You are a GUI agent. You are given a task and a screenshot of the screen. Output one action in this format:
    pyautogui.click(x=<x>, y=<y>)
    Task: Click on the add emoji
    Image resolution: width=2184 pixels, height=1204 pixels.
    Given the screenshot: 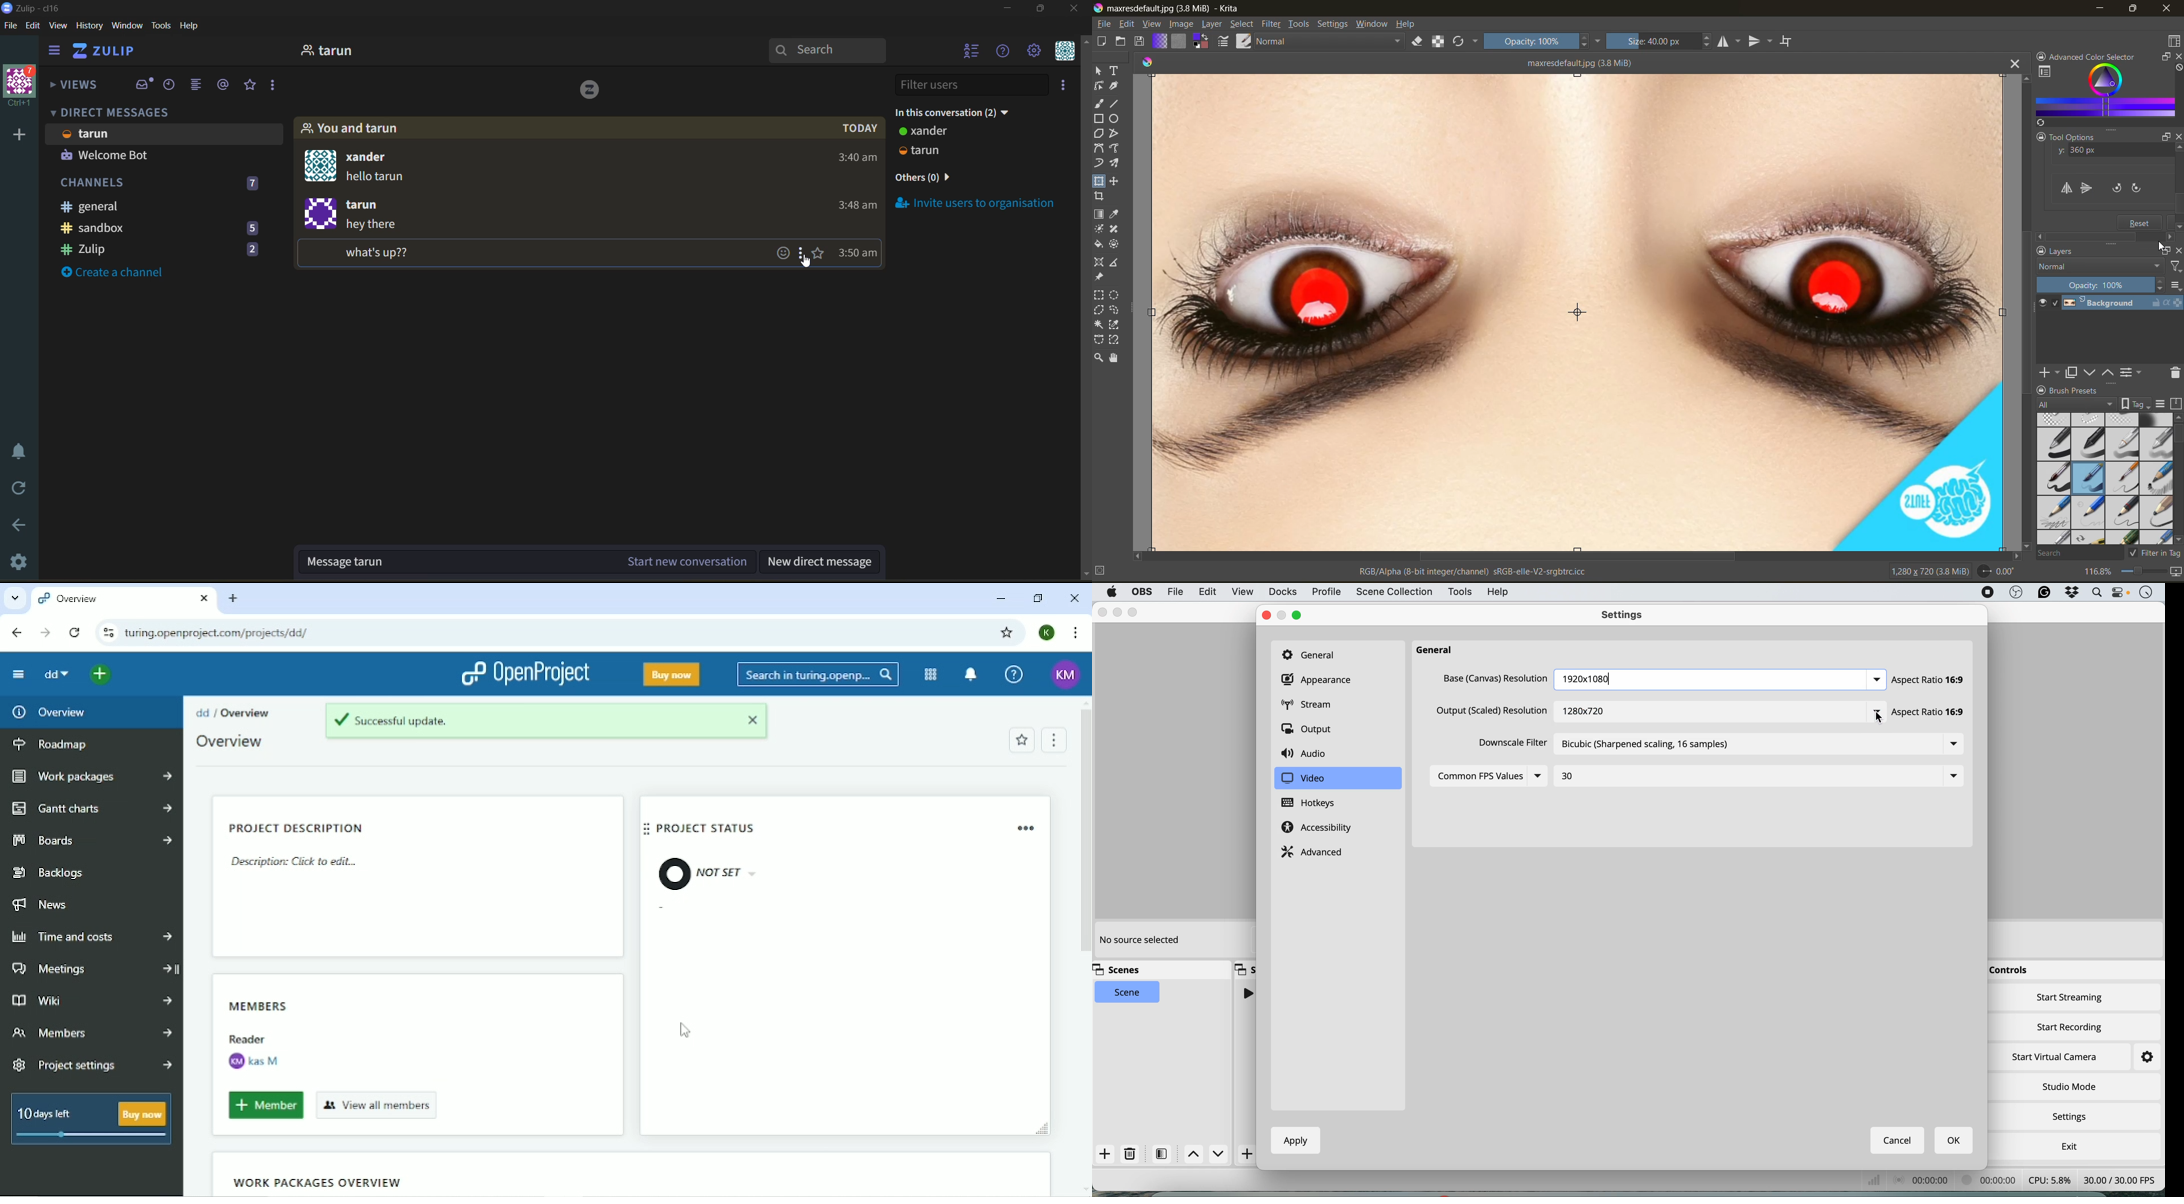 What is the action you would take?
    pyautogui.click(x=784, y=253)
    